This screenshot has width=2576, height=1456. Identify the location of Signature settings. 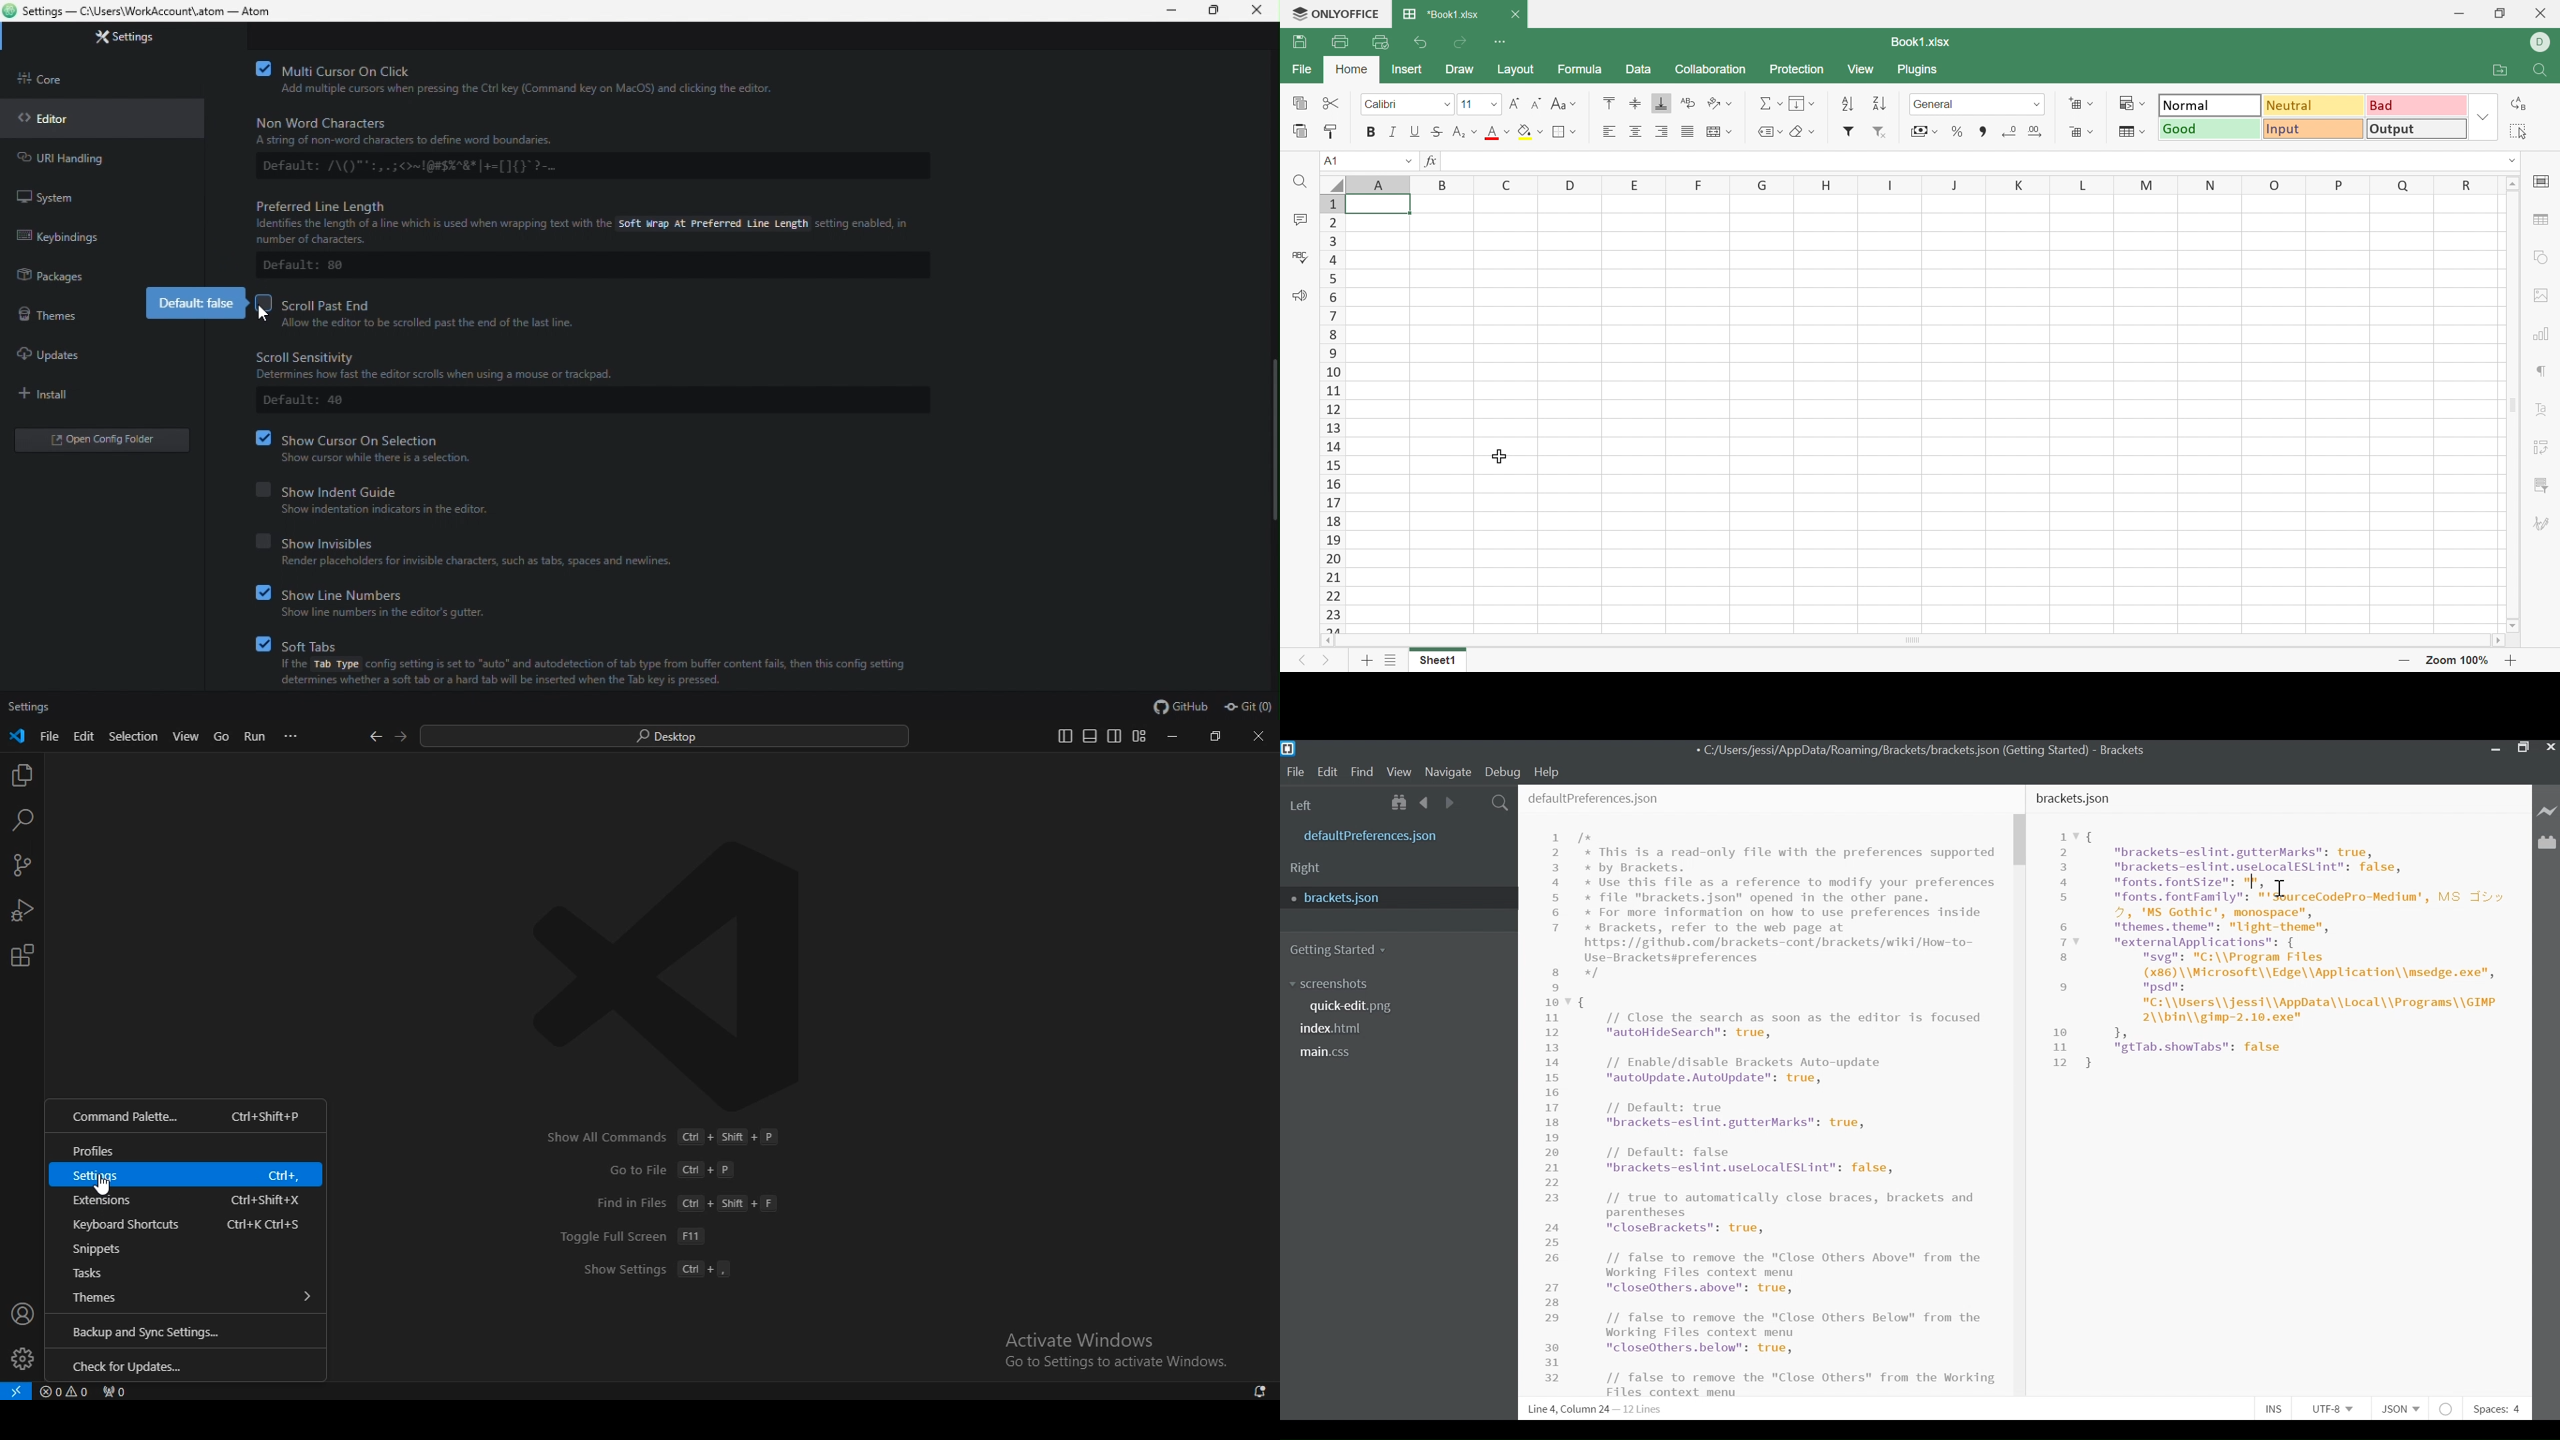
(2542, 522).